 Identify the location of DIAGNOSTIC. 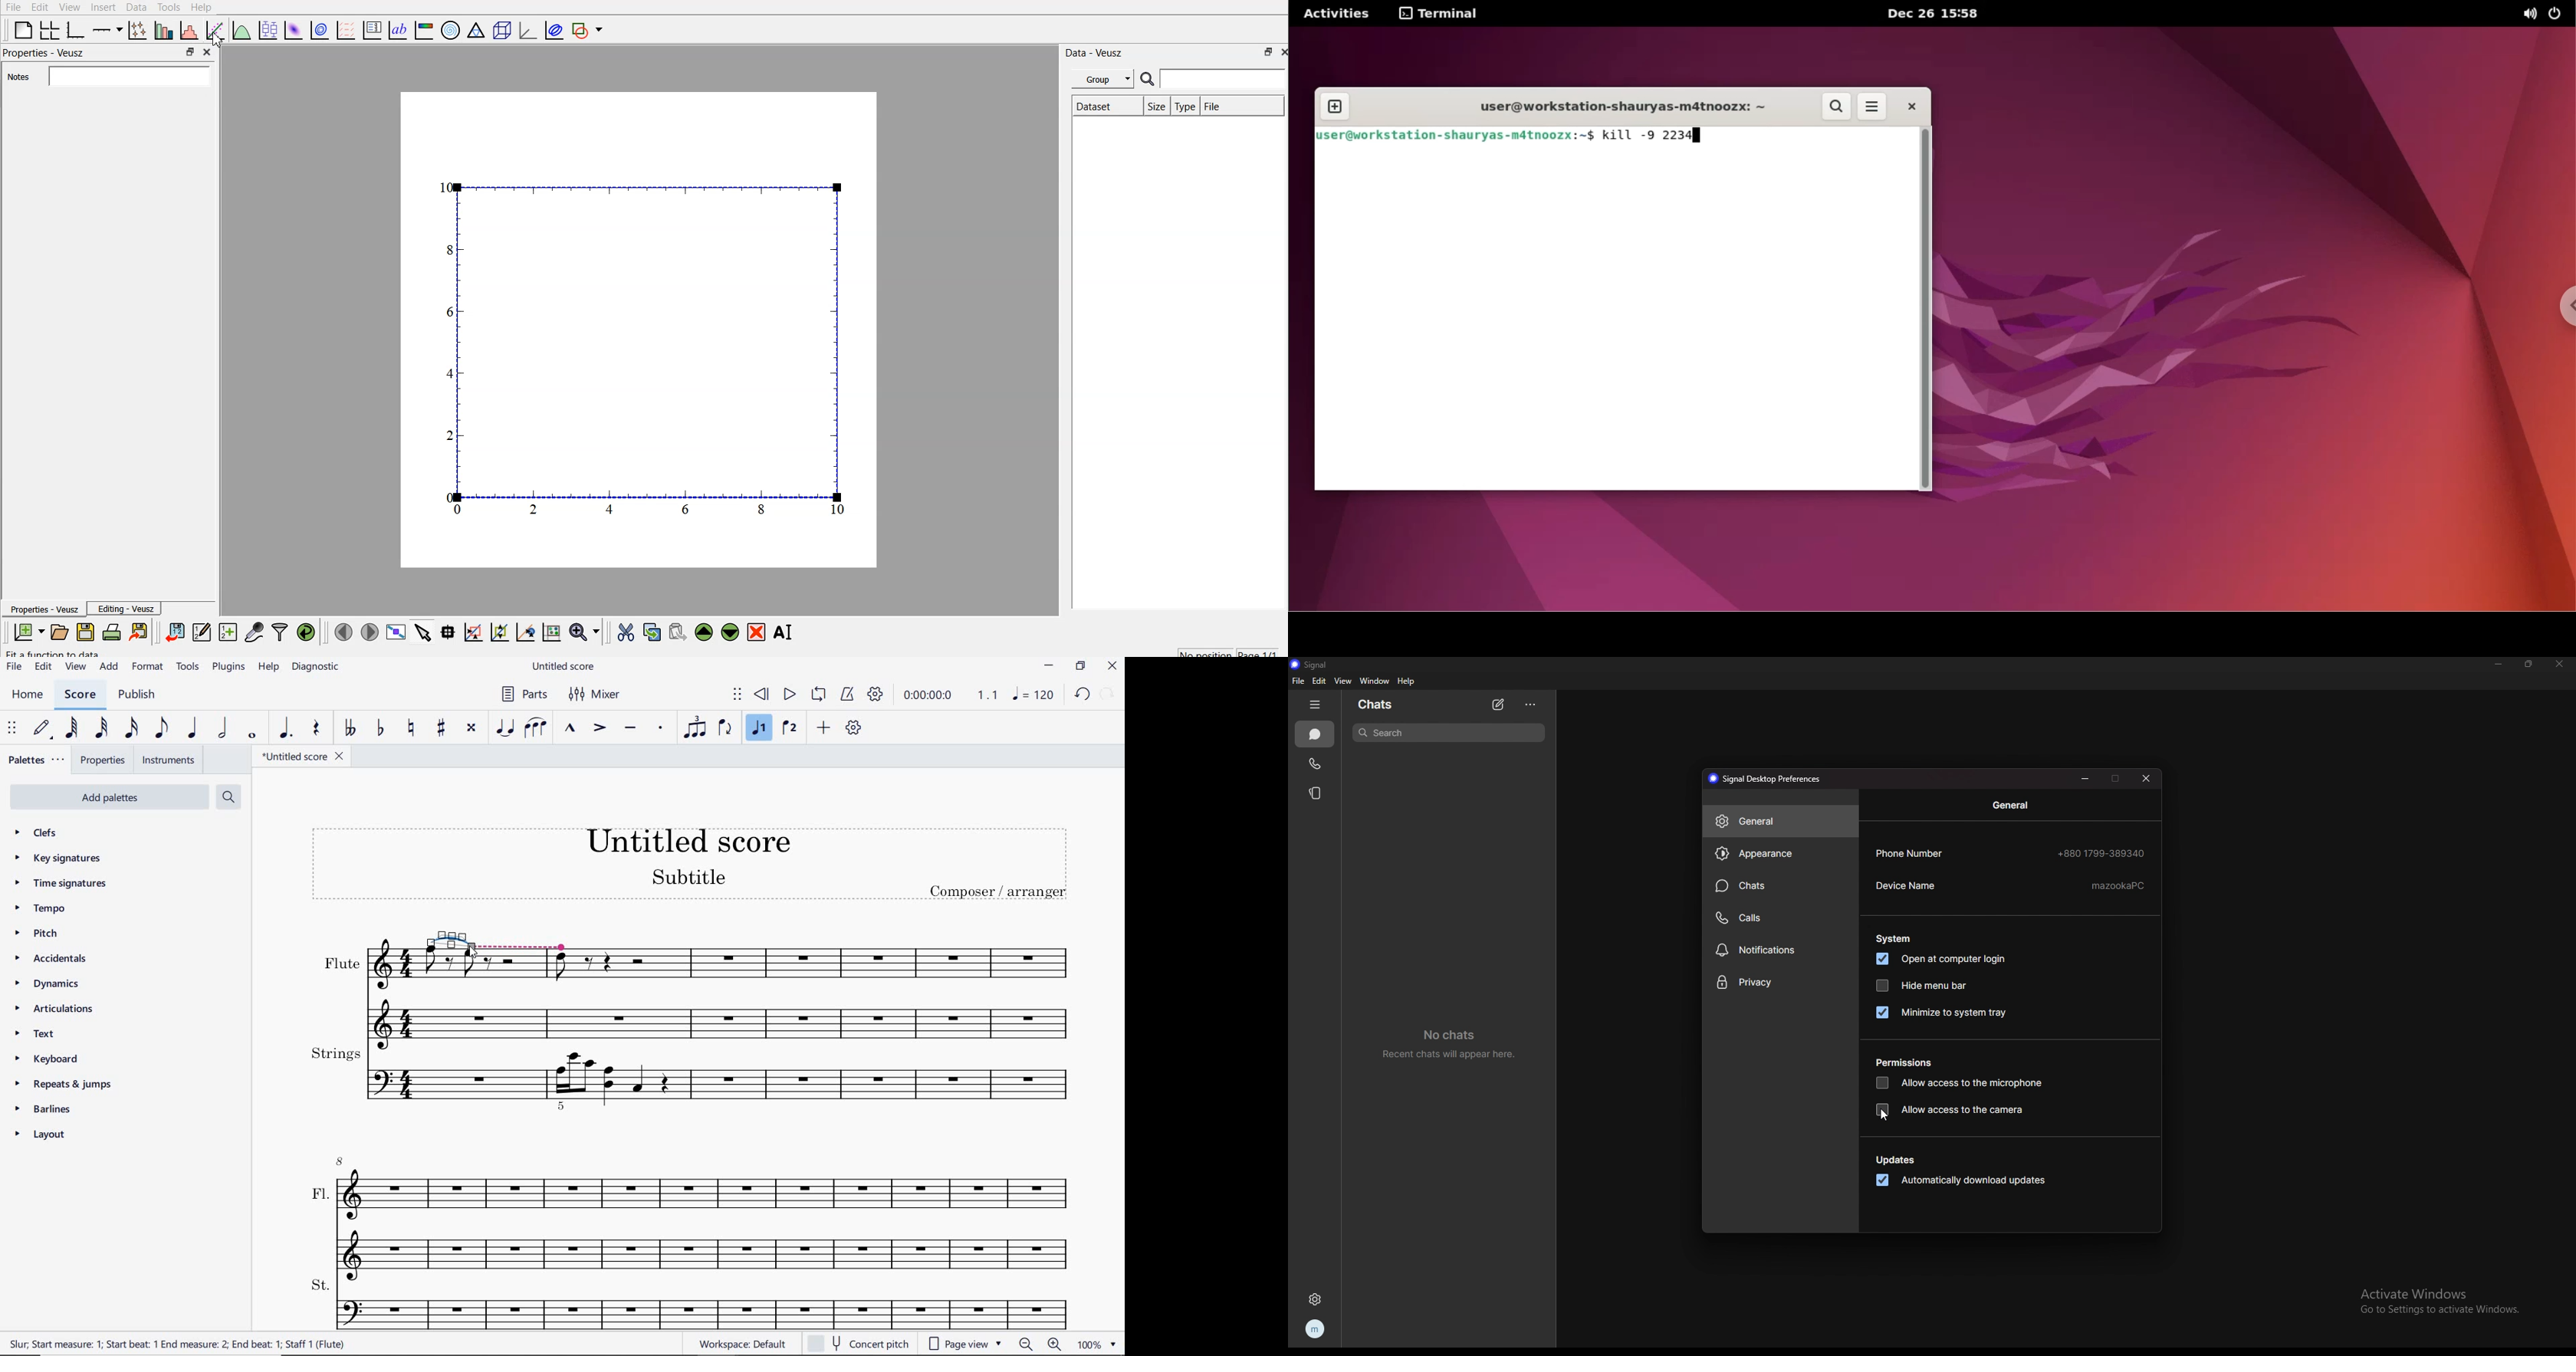
(321, 668).